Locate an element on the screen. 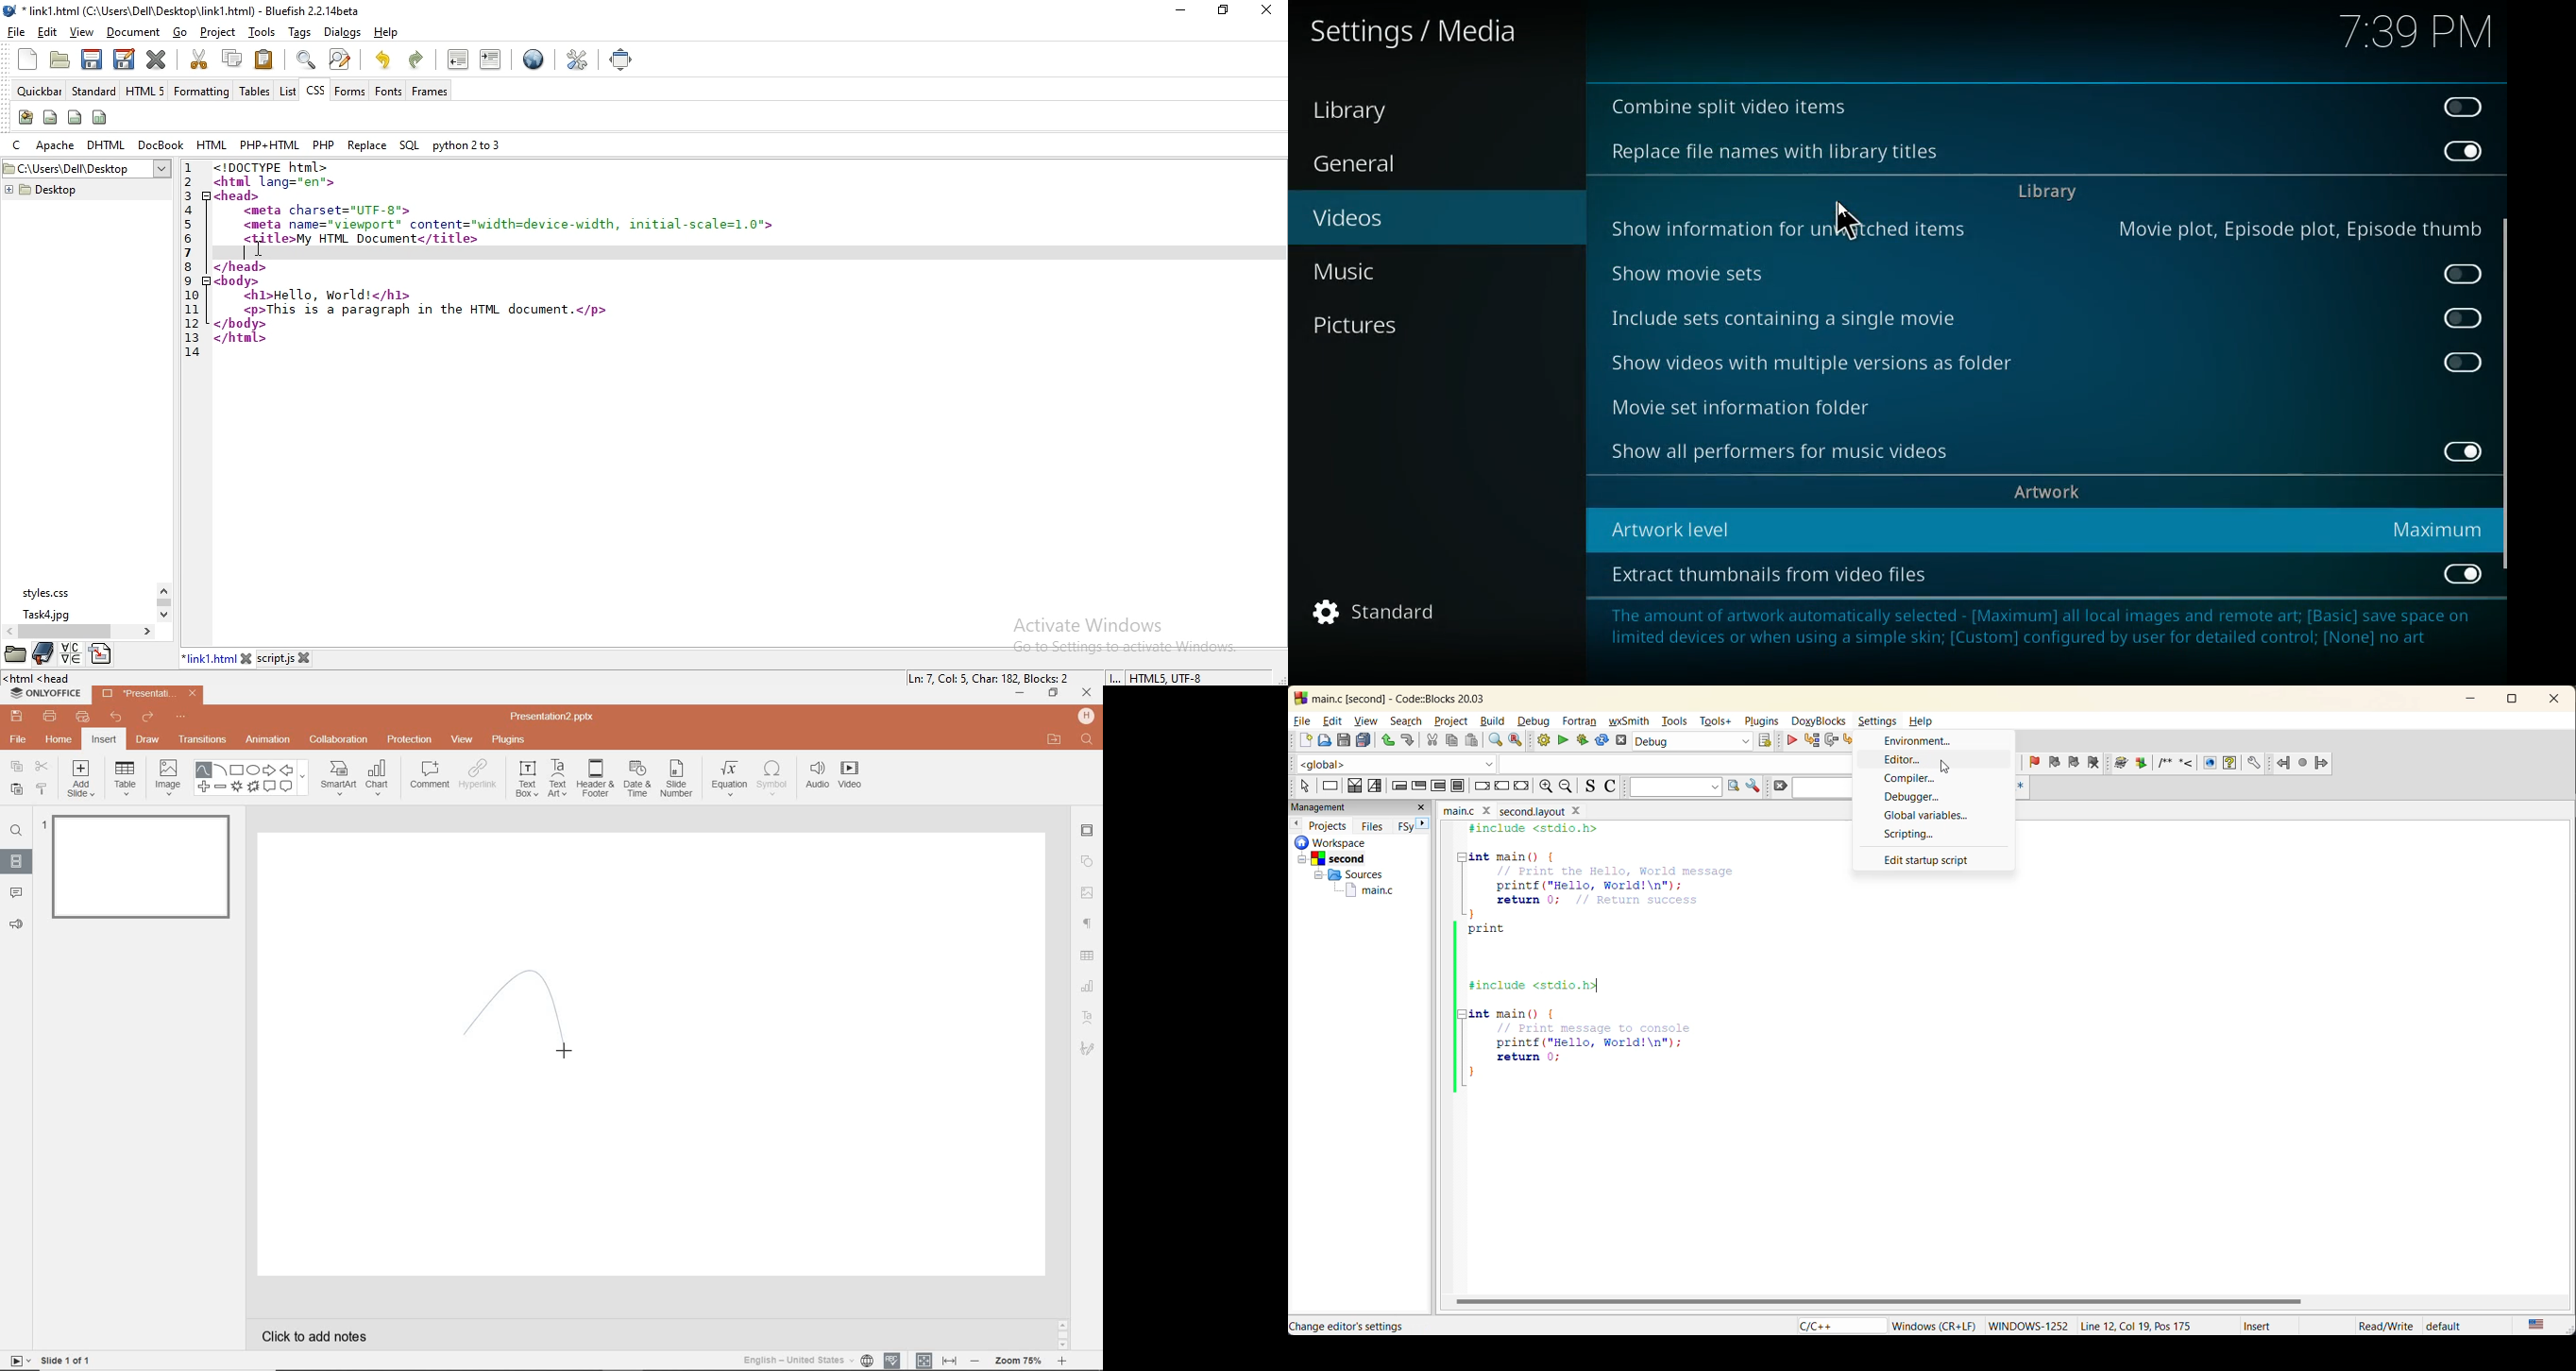 The width and height of the screenshot is (2576, 1372). unindent is located at coordinates (459, 59).